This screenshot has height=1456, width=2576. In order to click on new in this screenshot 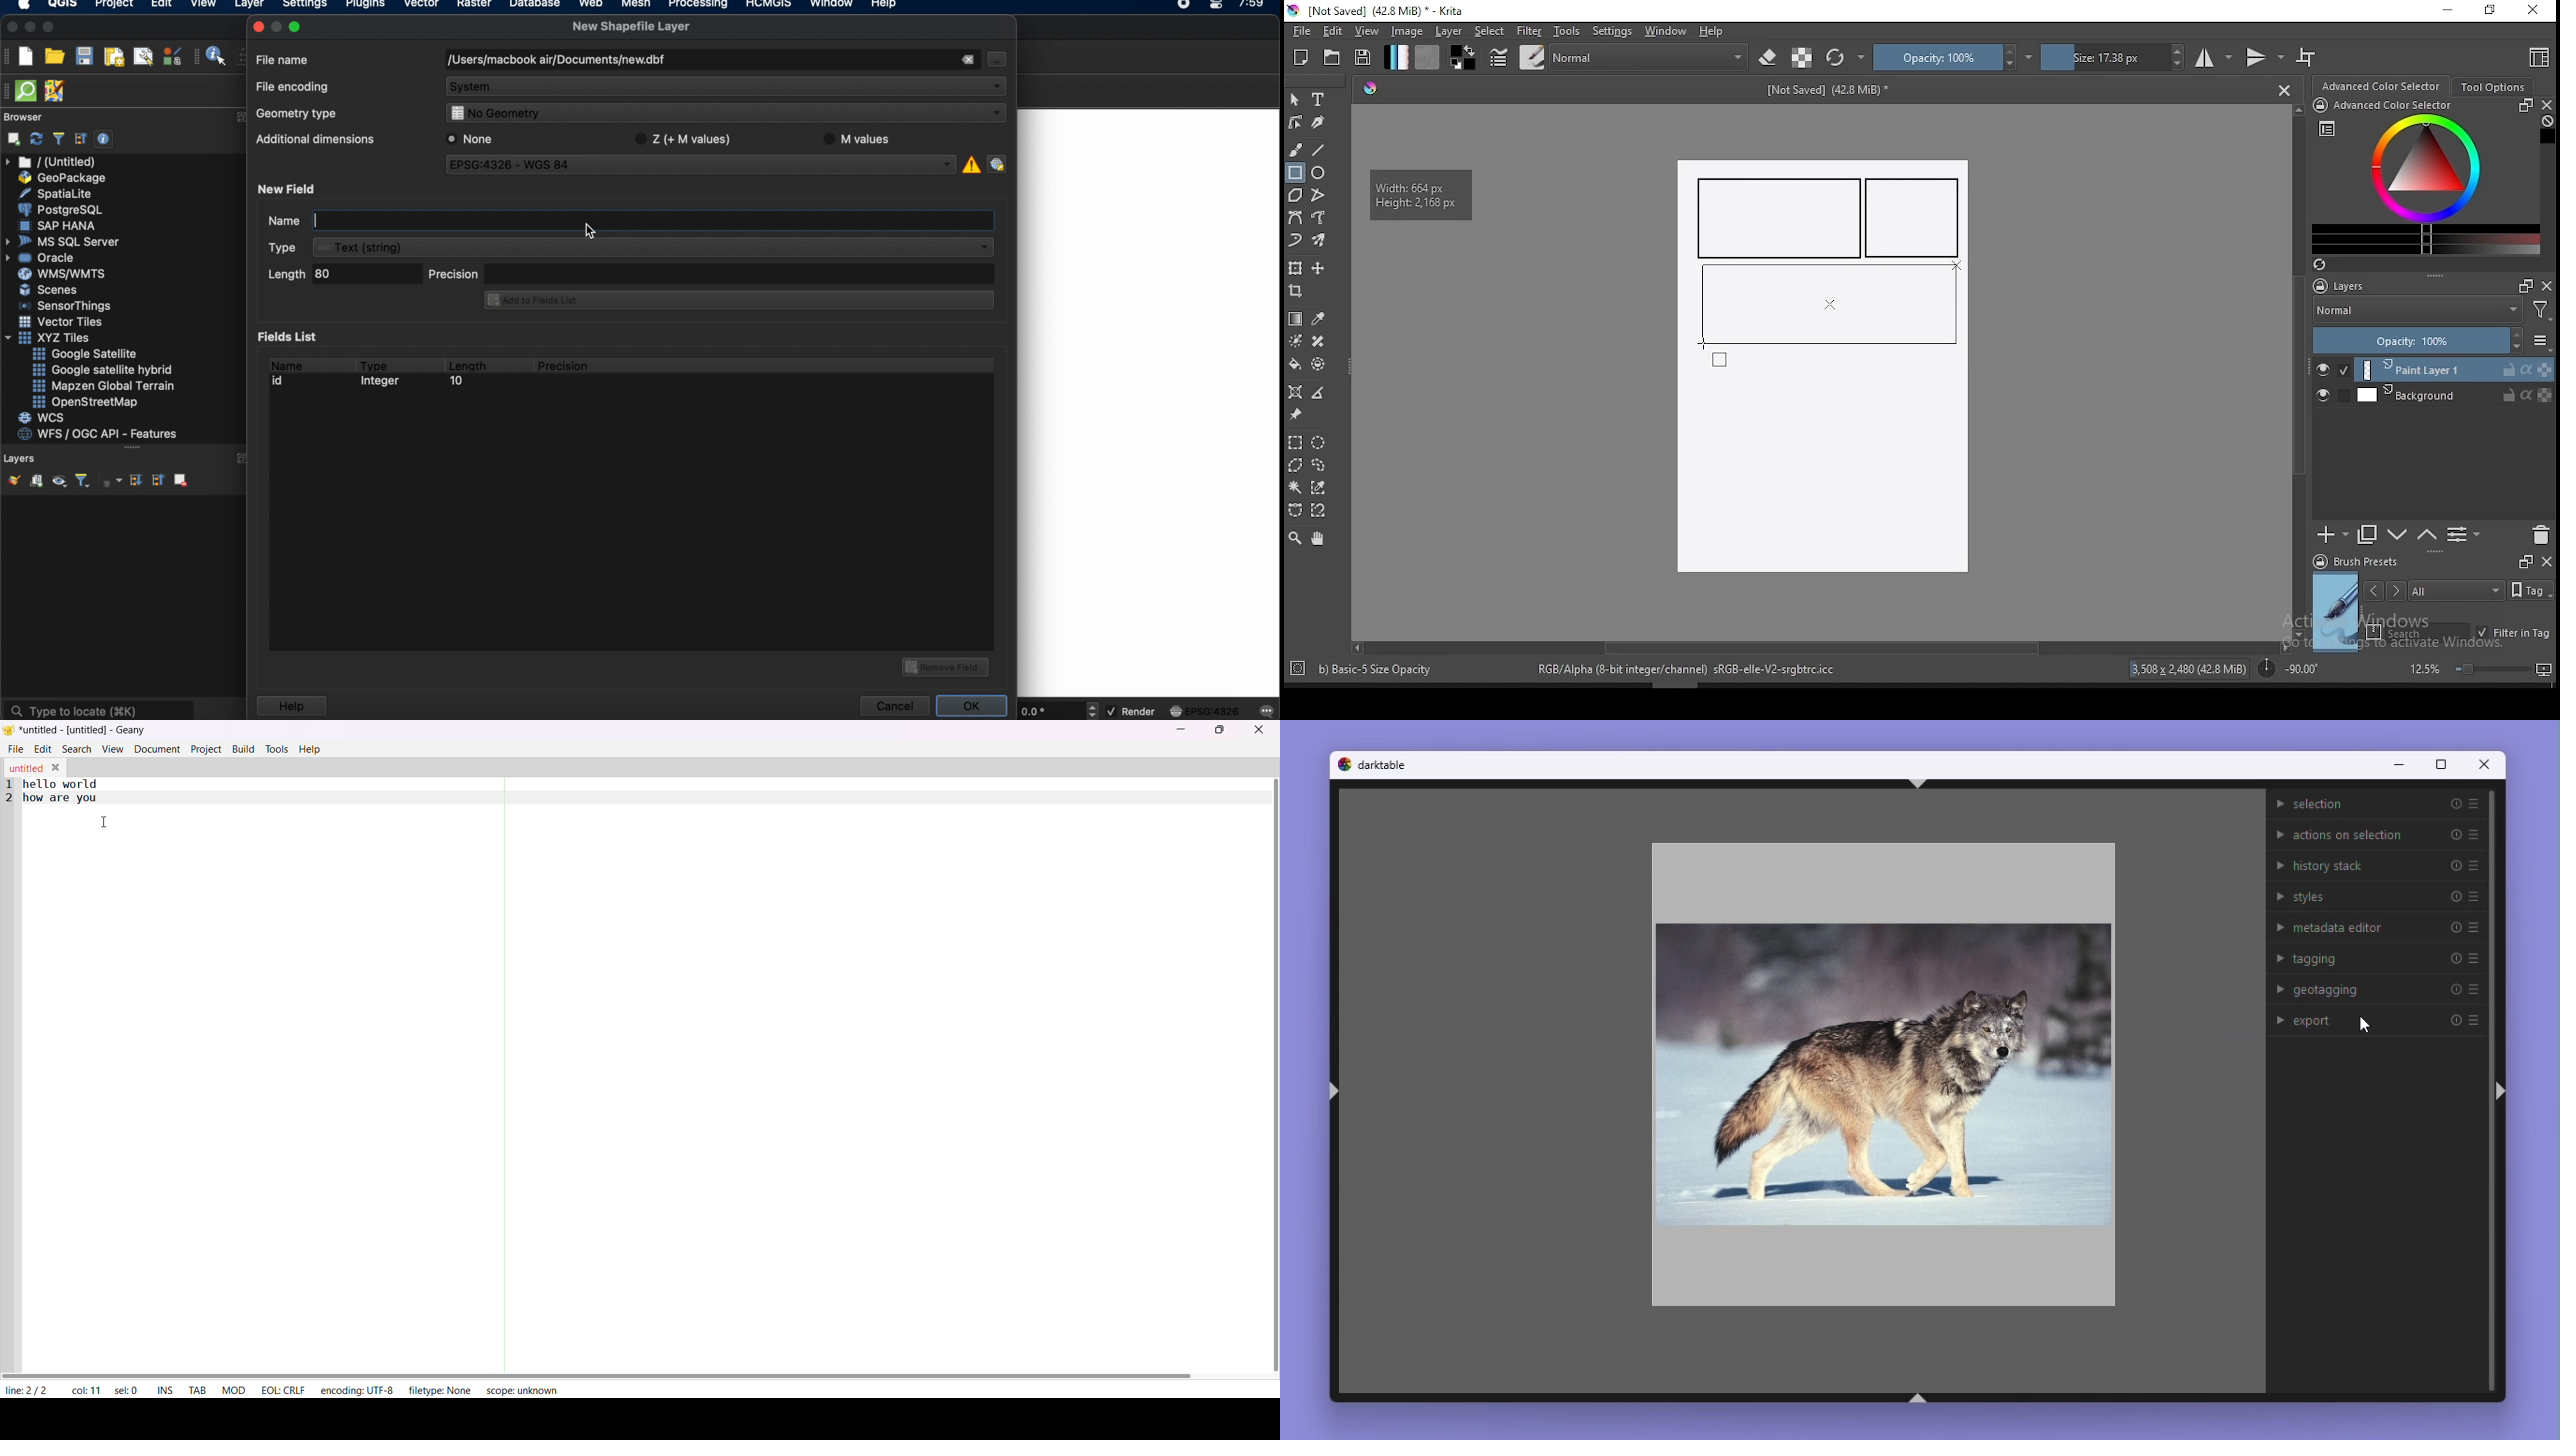, I will do `click(1301, 57)`.